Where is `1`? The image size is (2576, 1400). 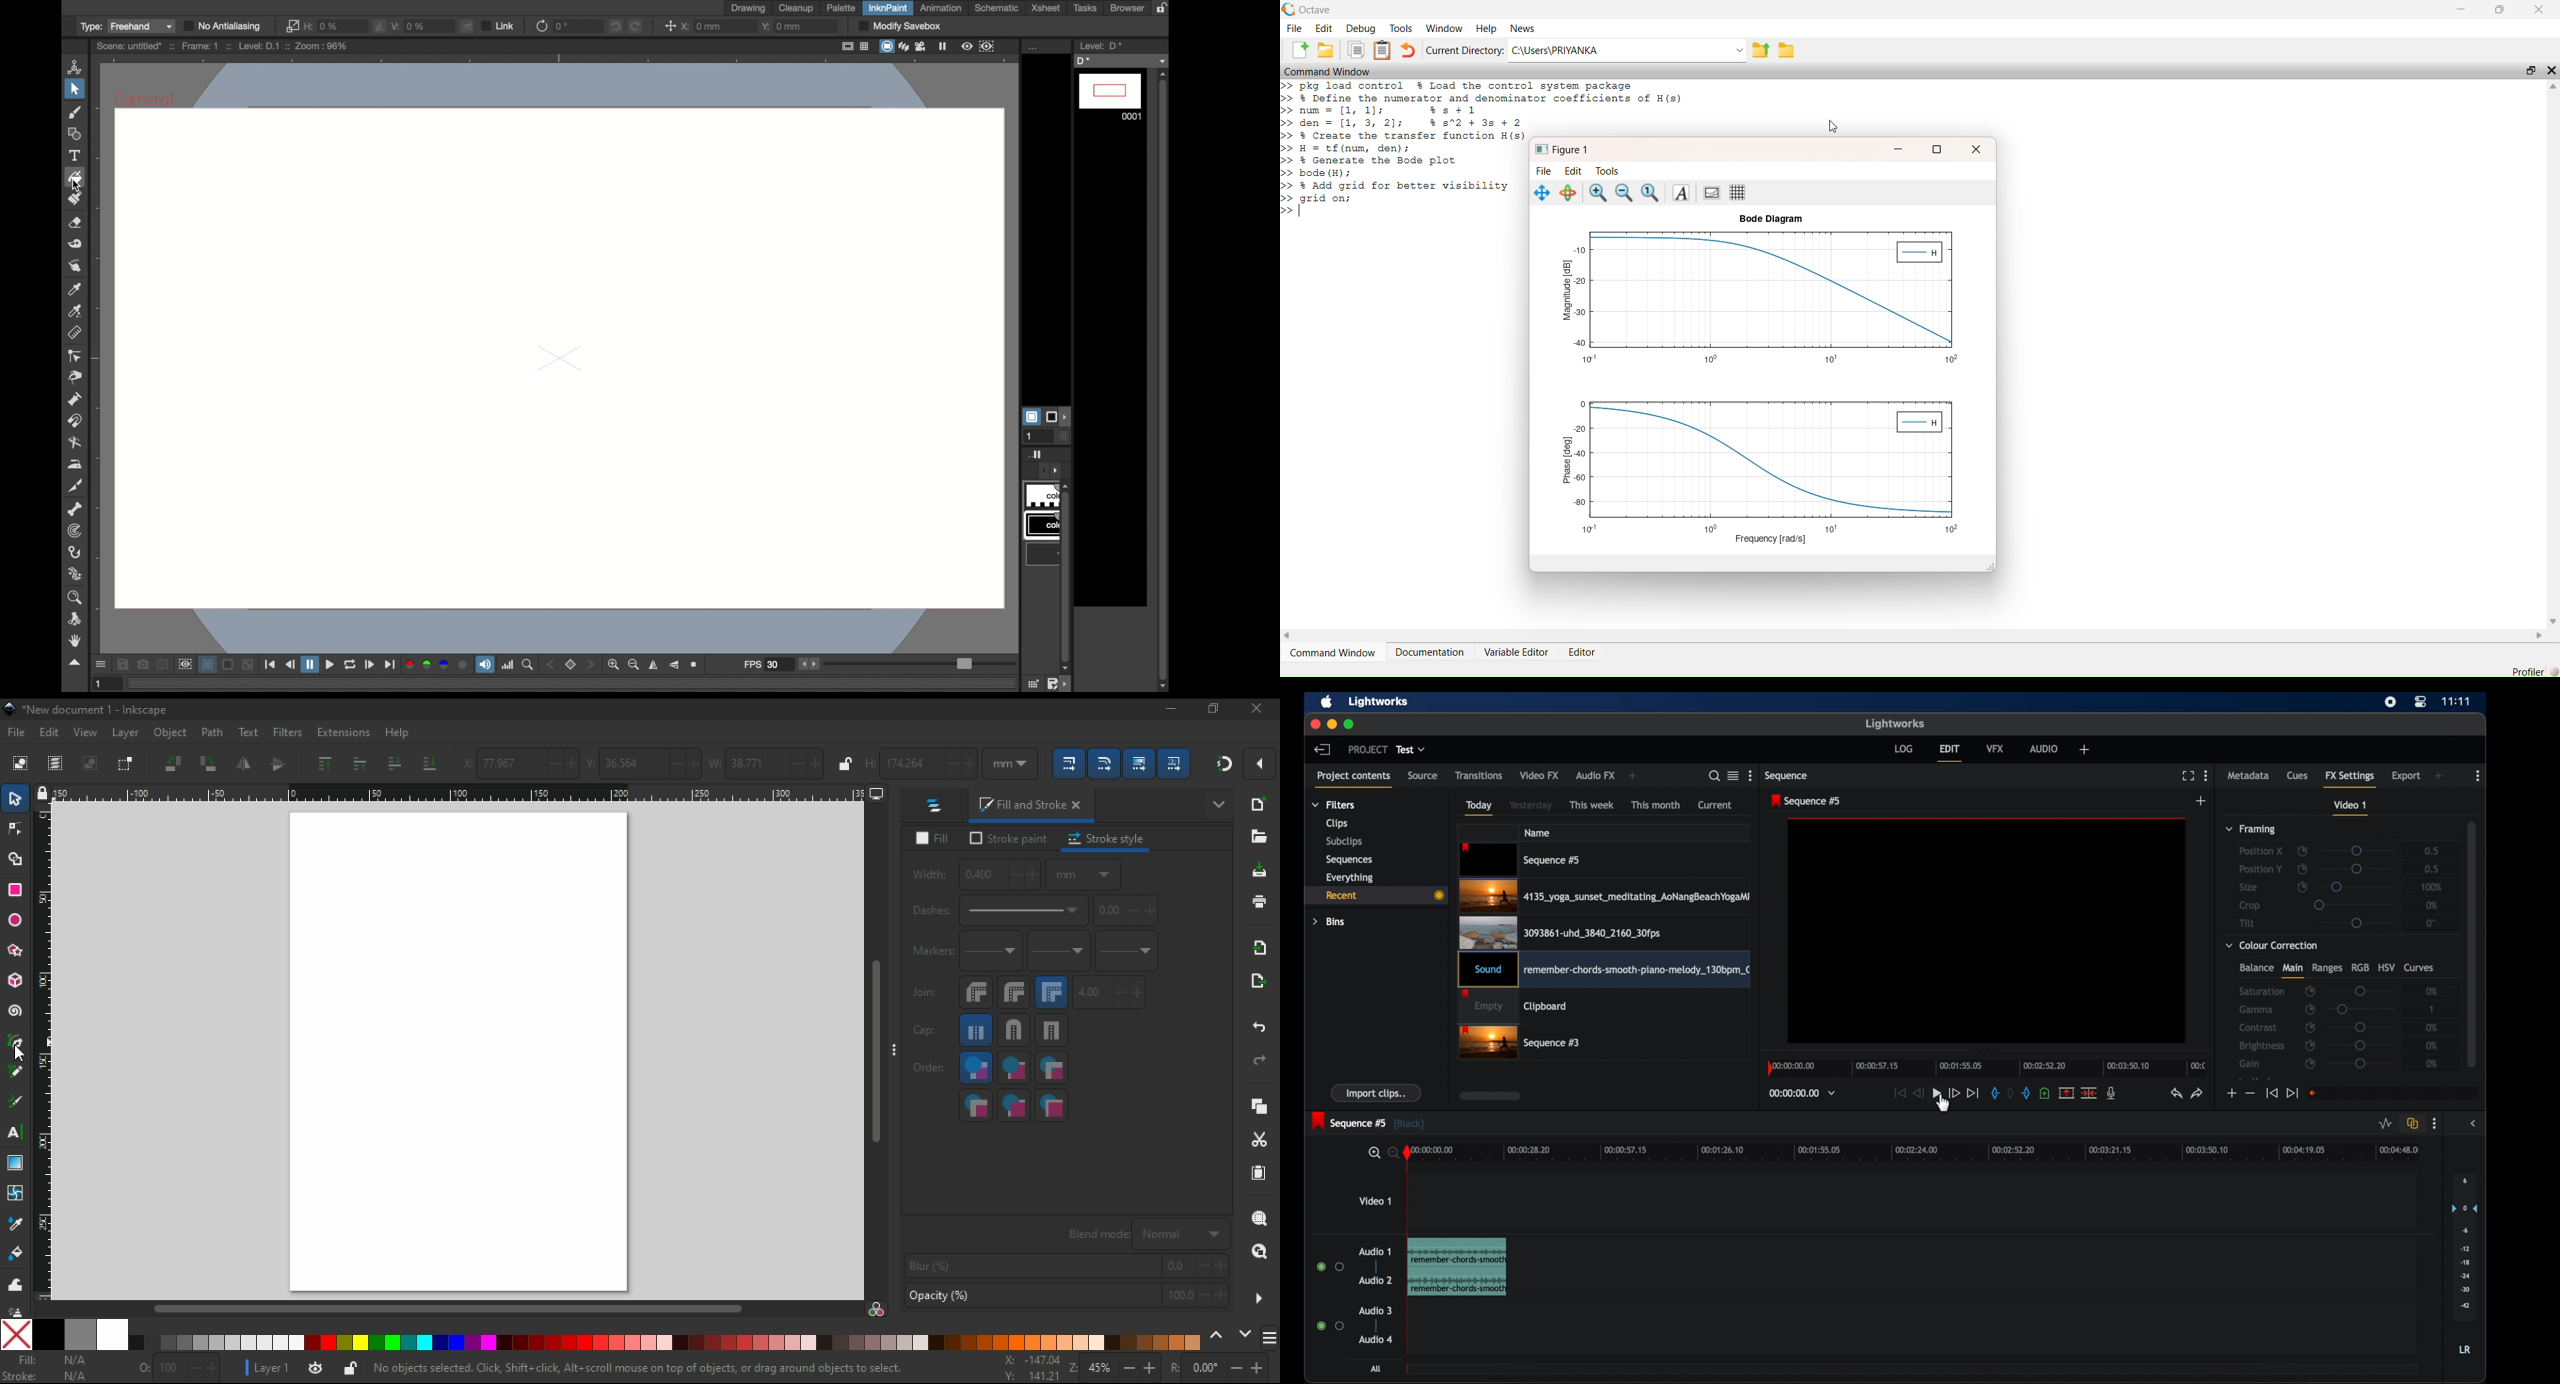
1 is located at coordinates (103, 684).